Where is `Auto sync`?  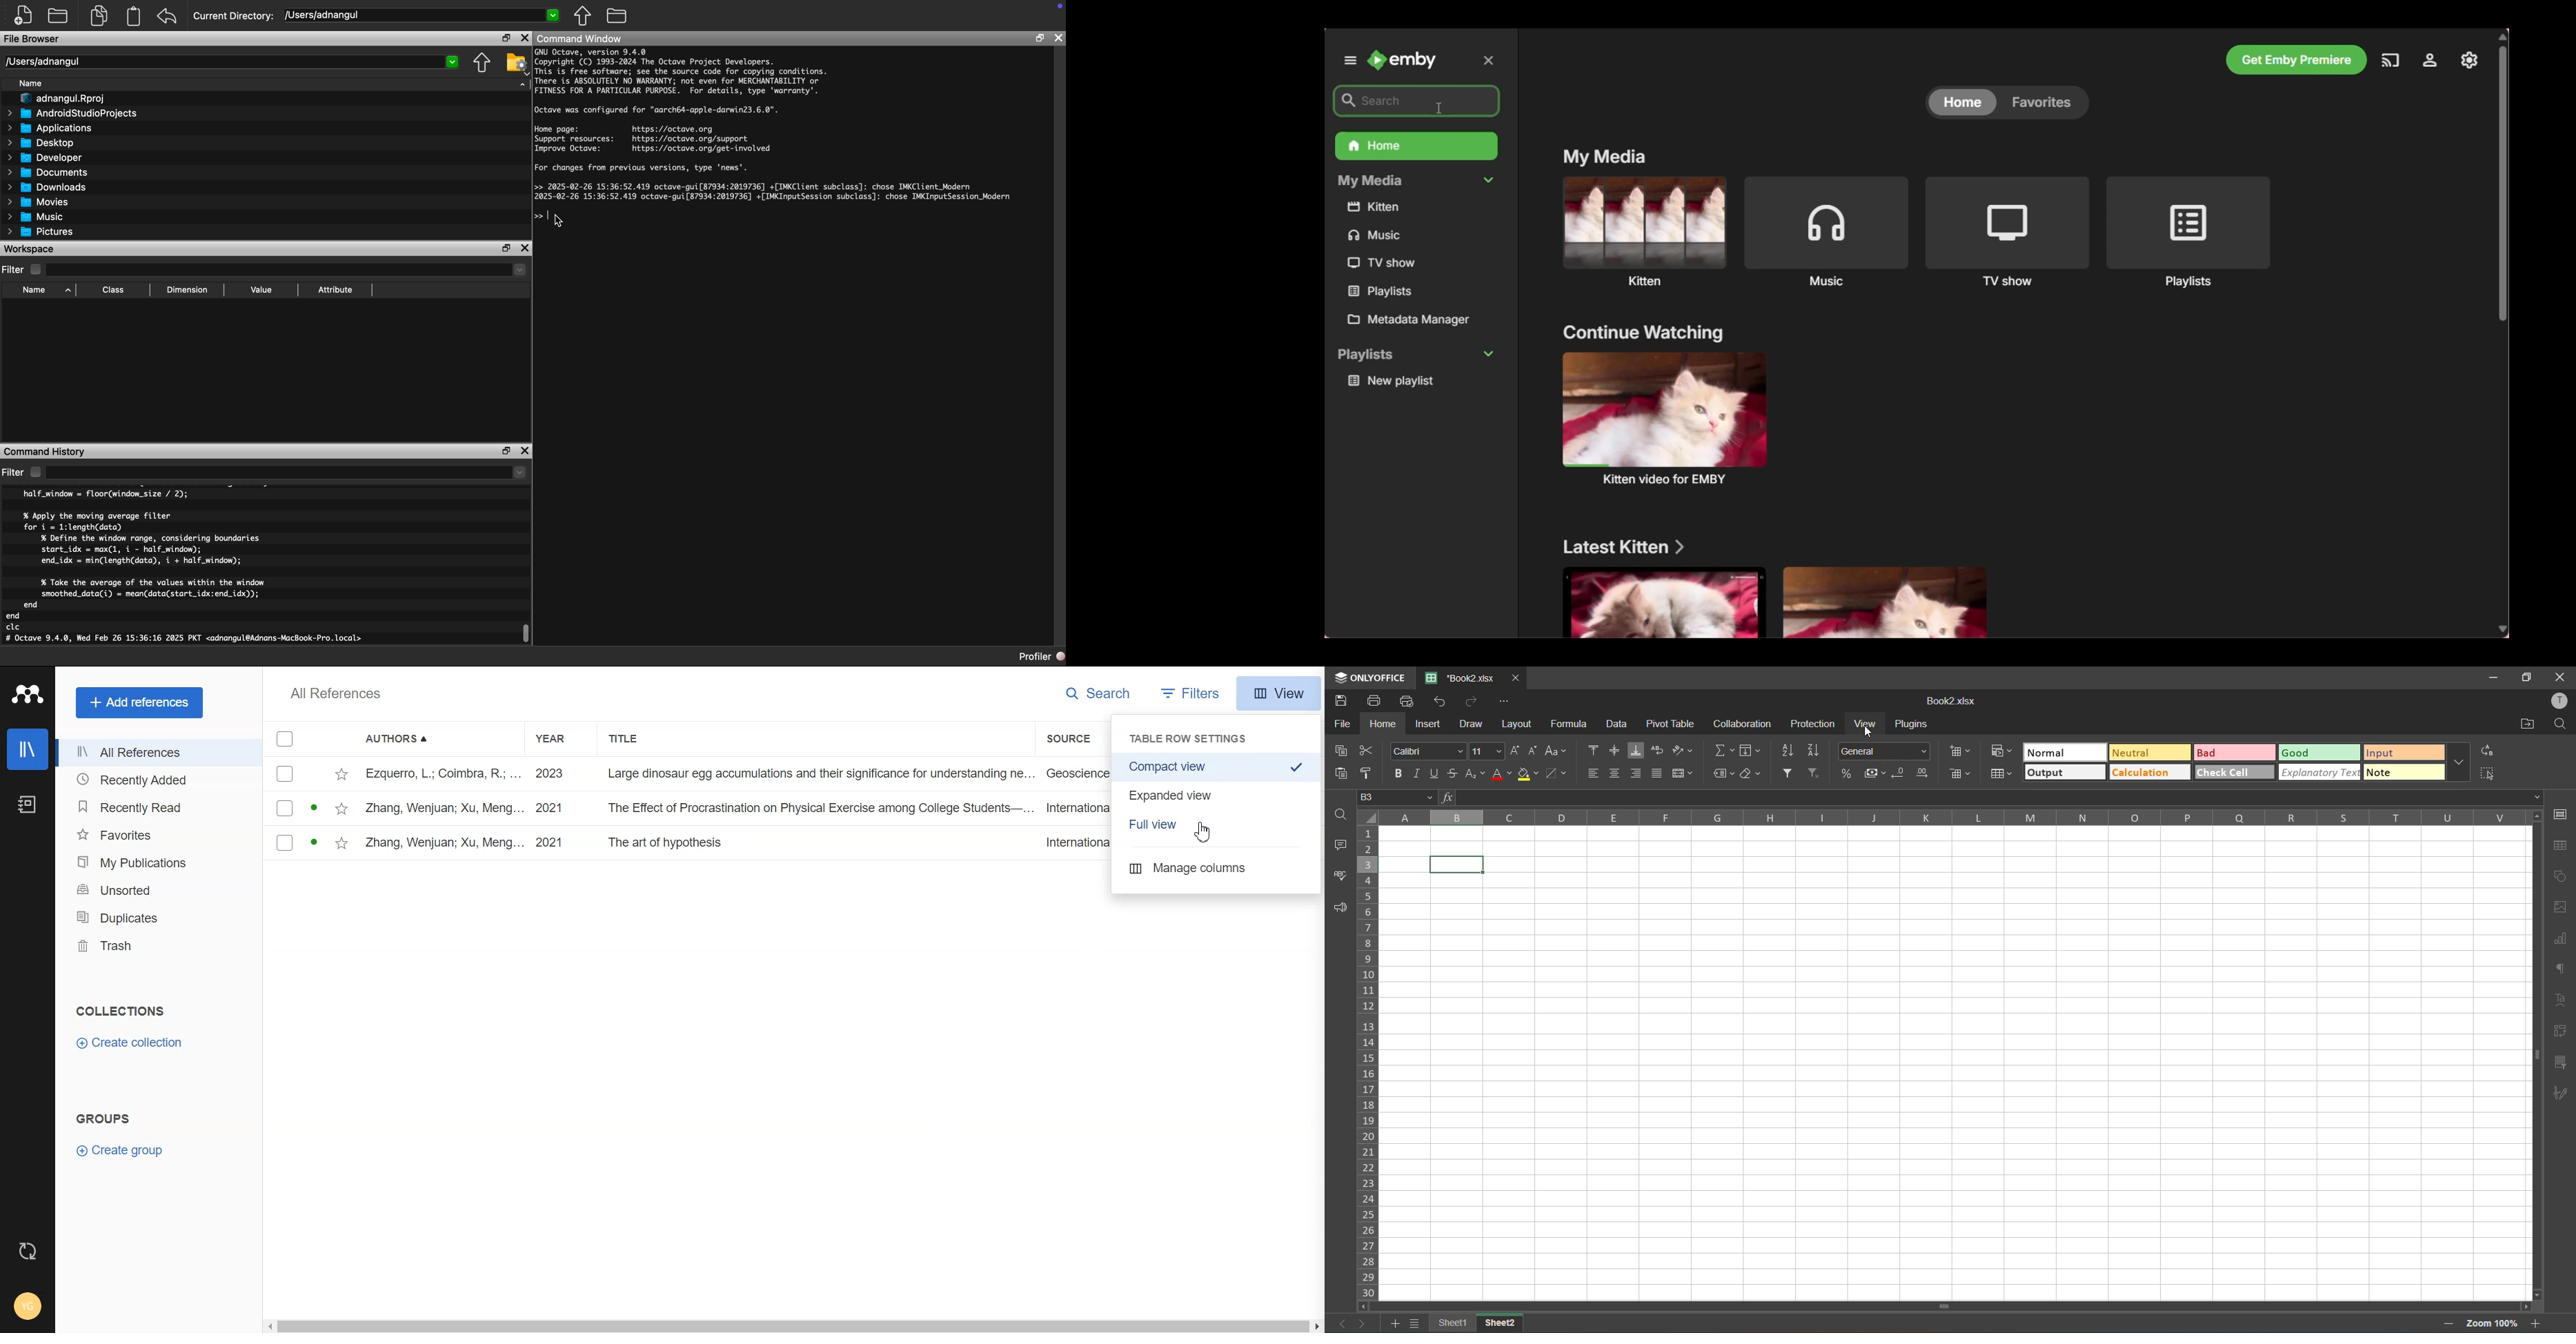
Auto sync is located at coordinates (26, 1250).